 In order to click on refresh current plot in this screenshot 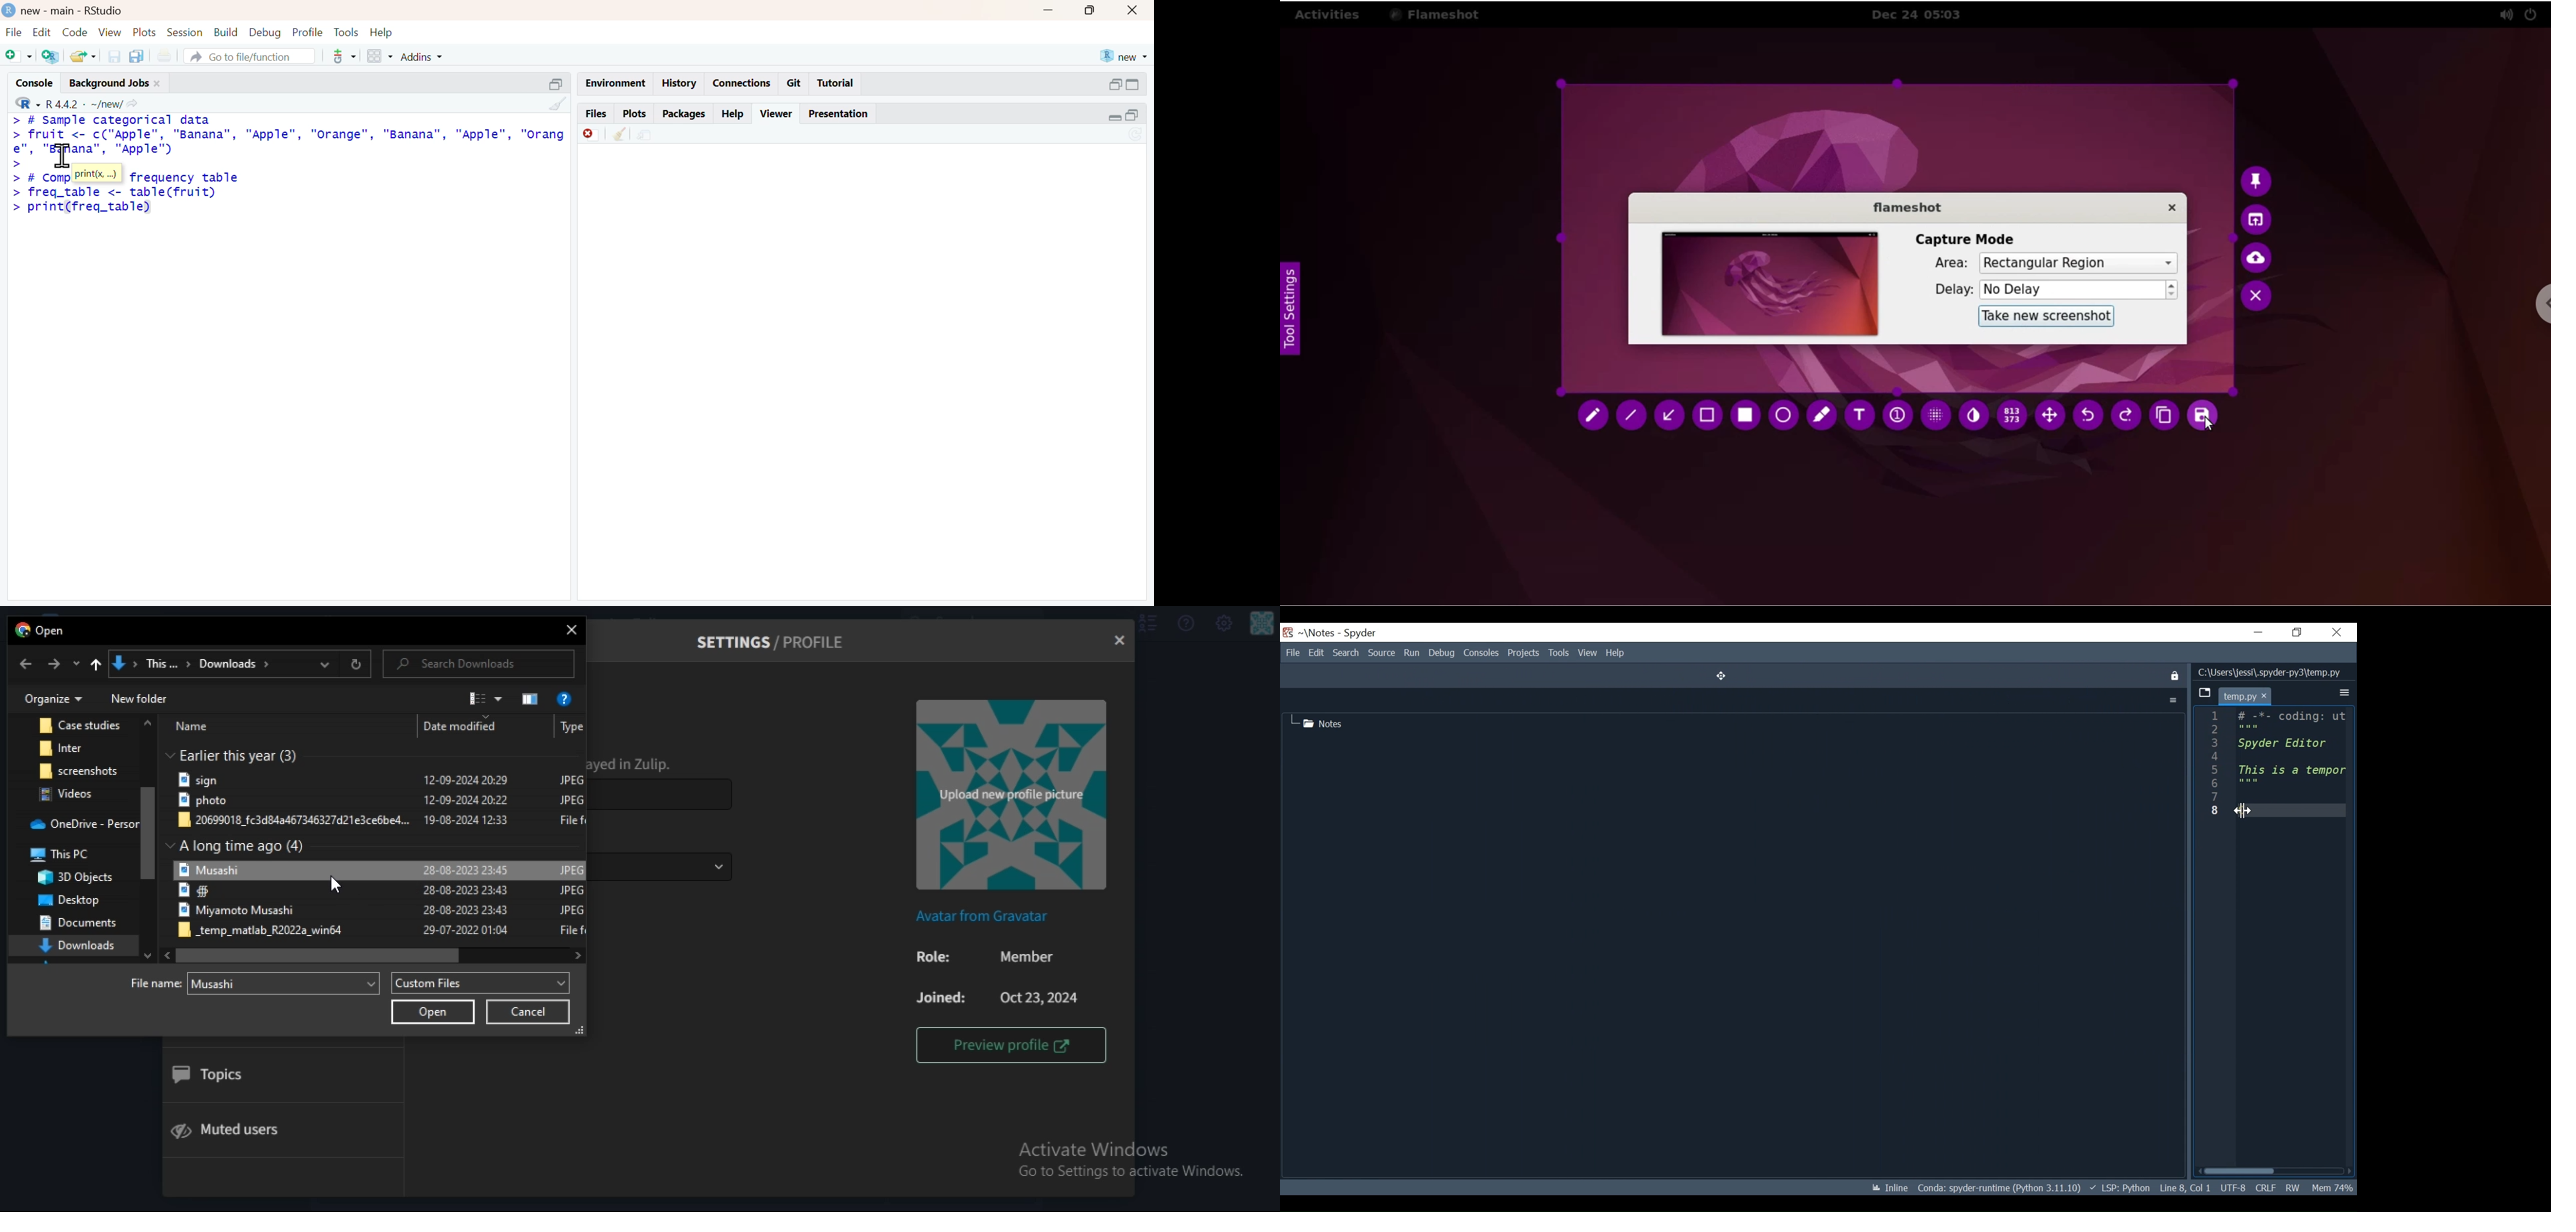, I will do `click(1137, 135)`.